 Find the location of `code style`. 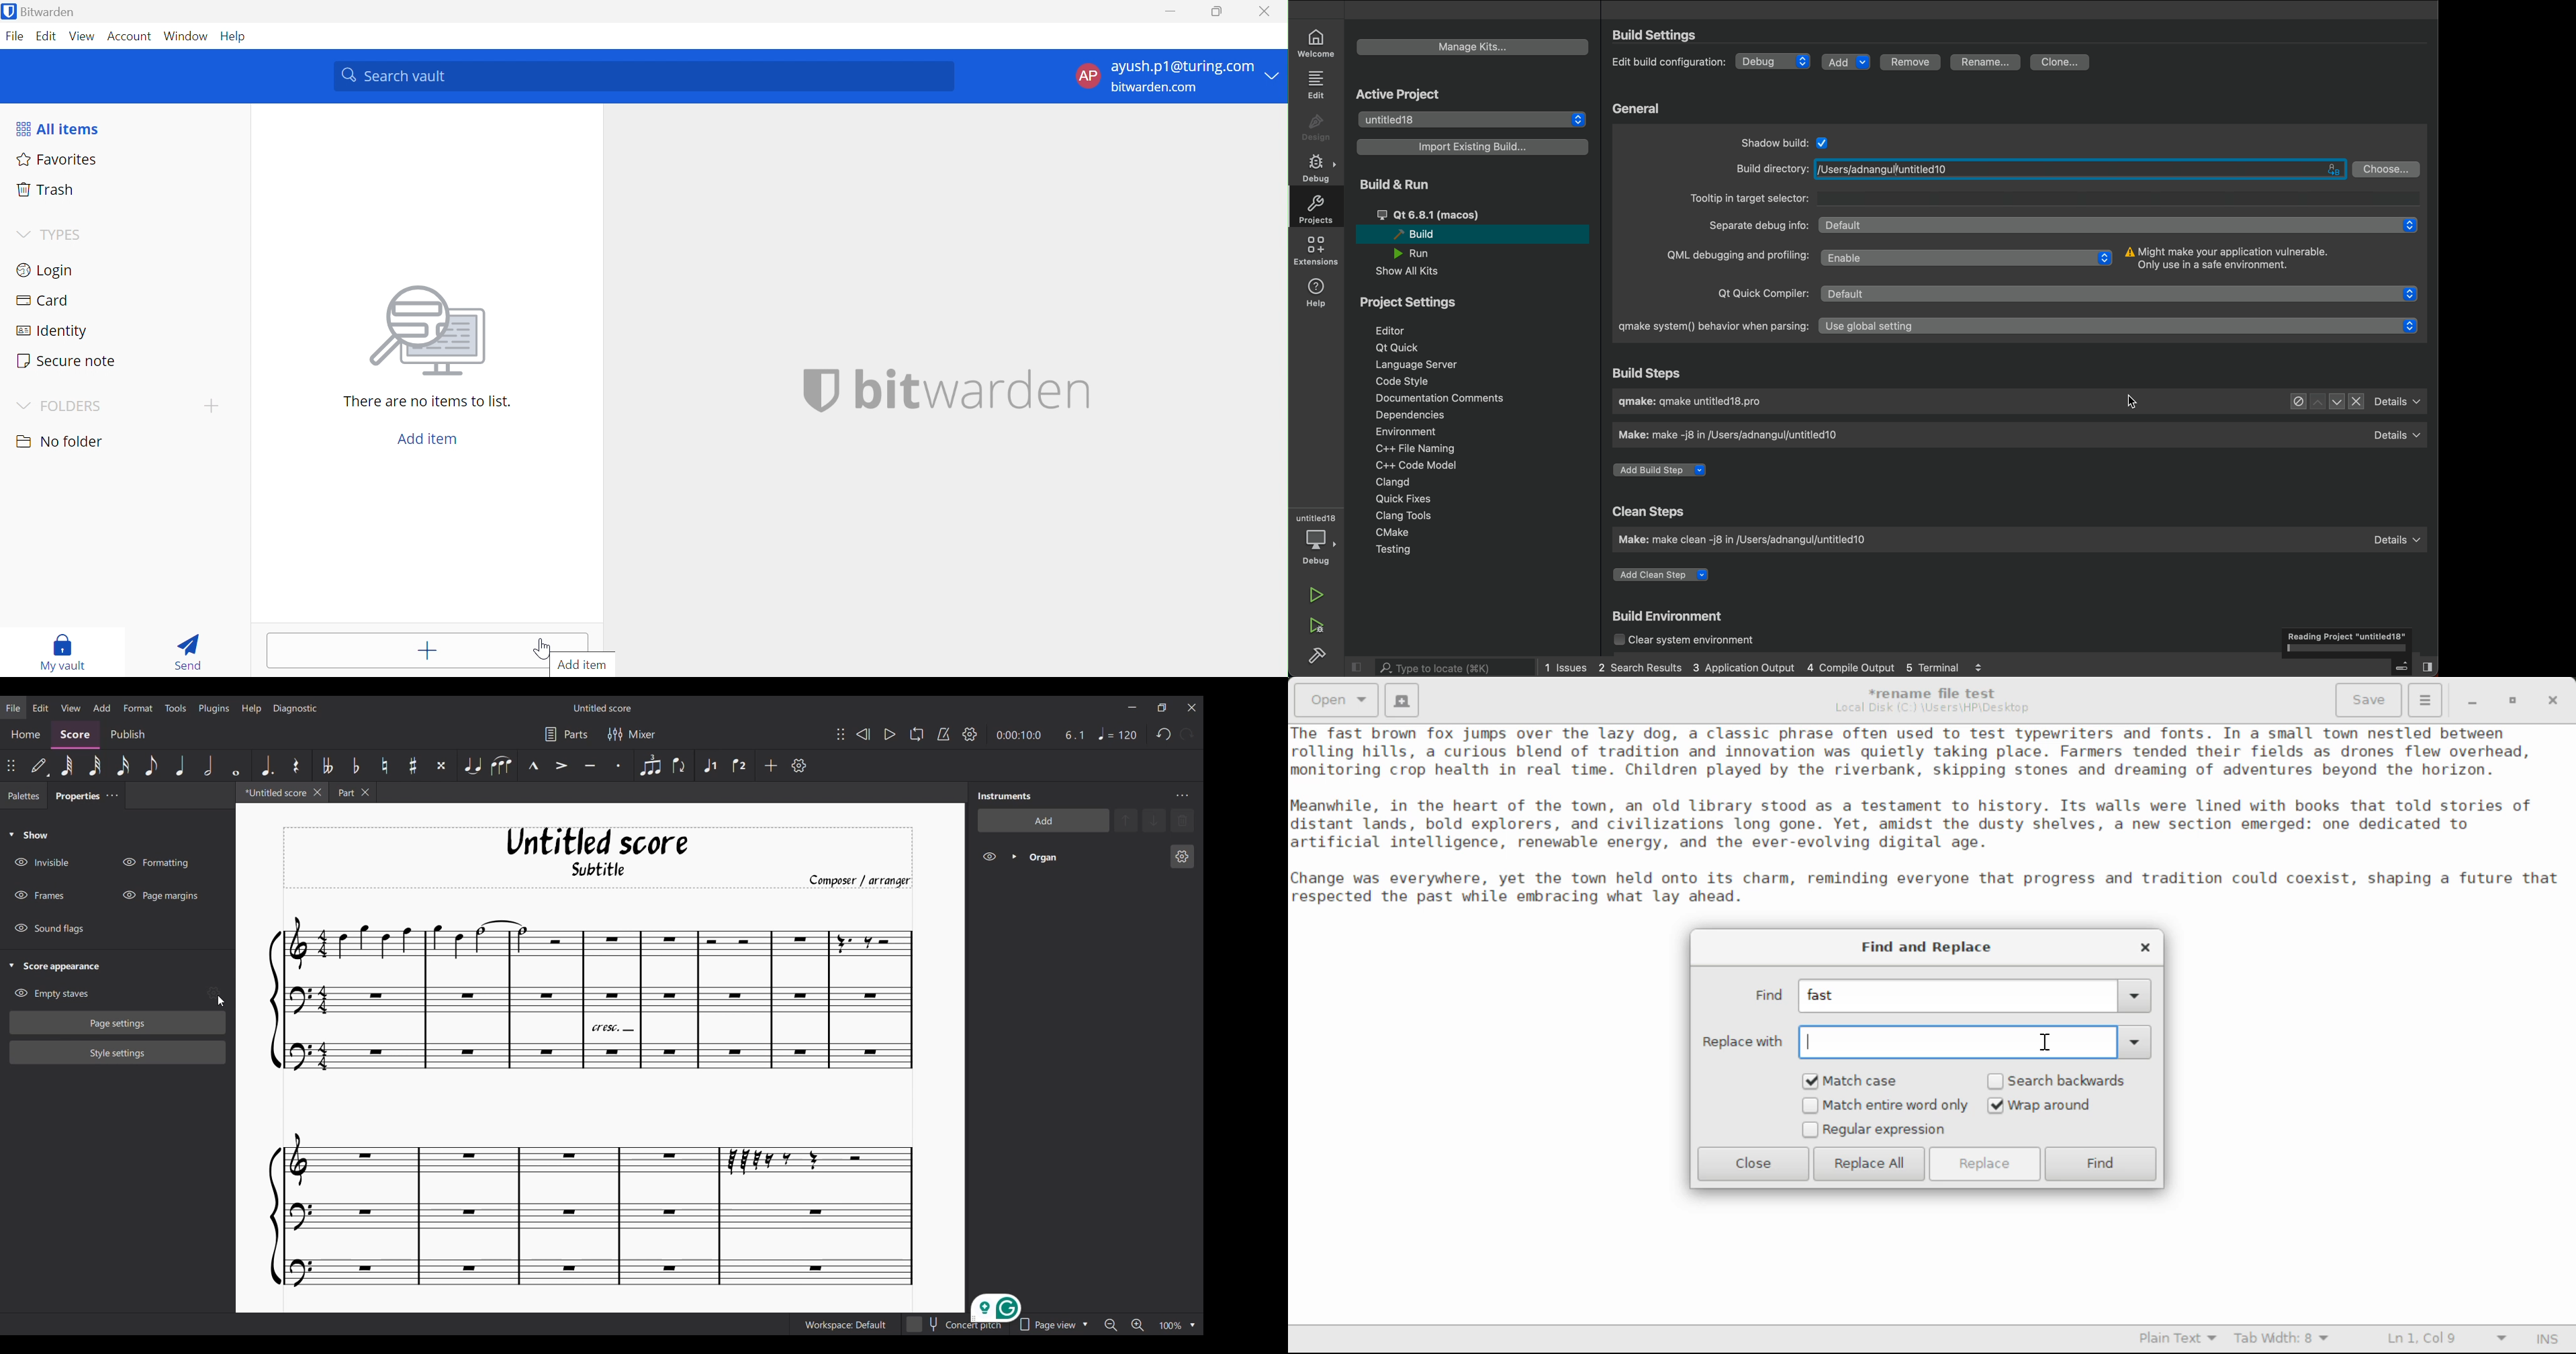

code style is located at coordinates (1403, 382).